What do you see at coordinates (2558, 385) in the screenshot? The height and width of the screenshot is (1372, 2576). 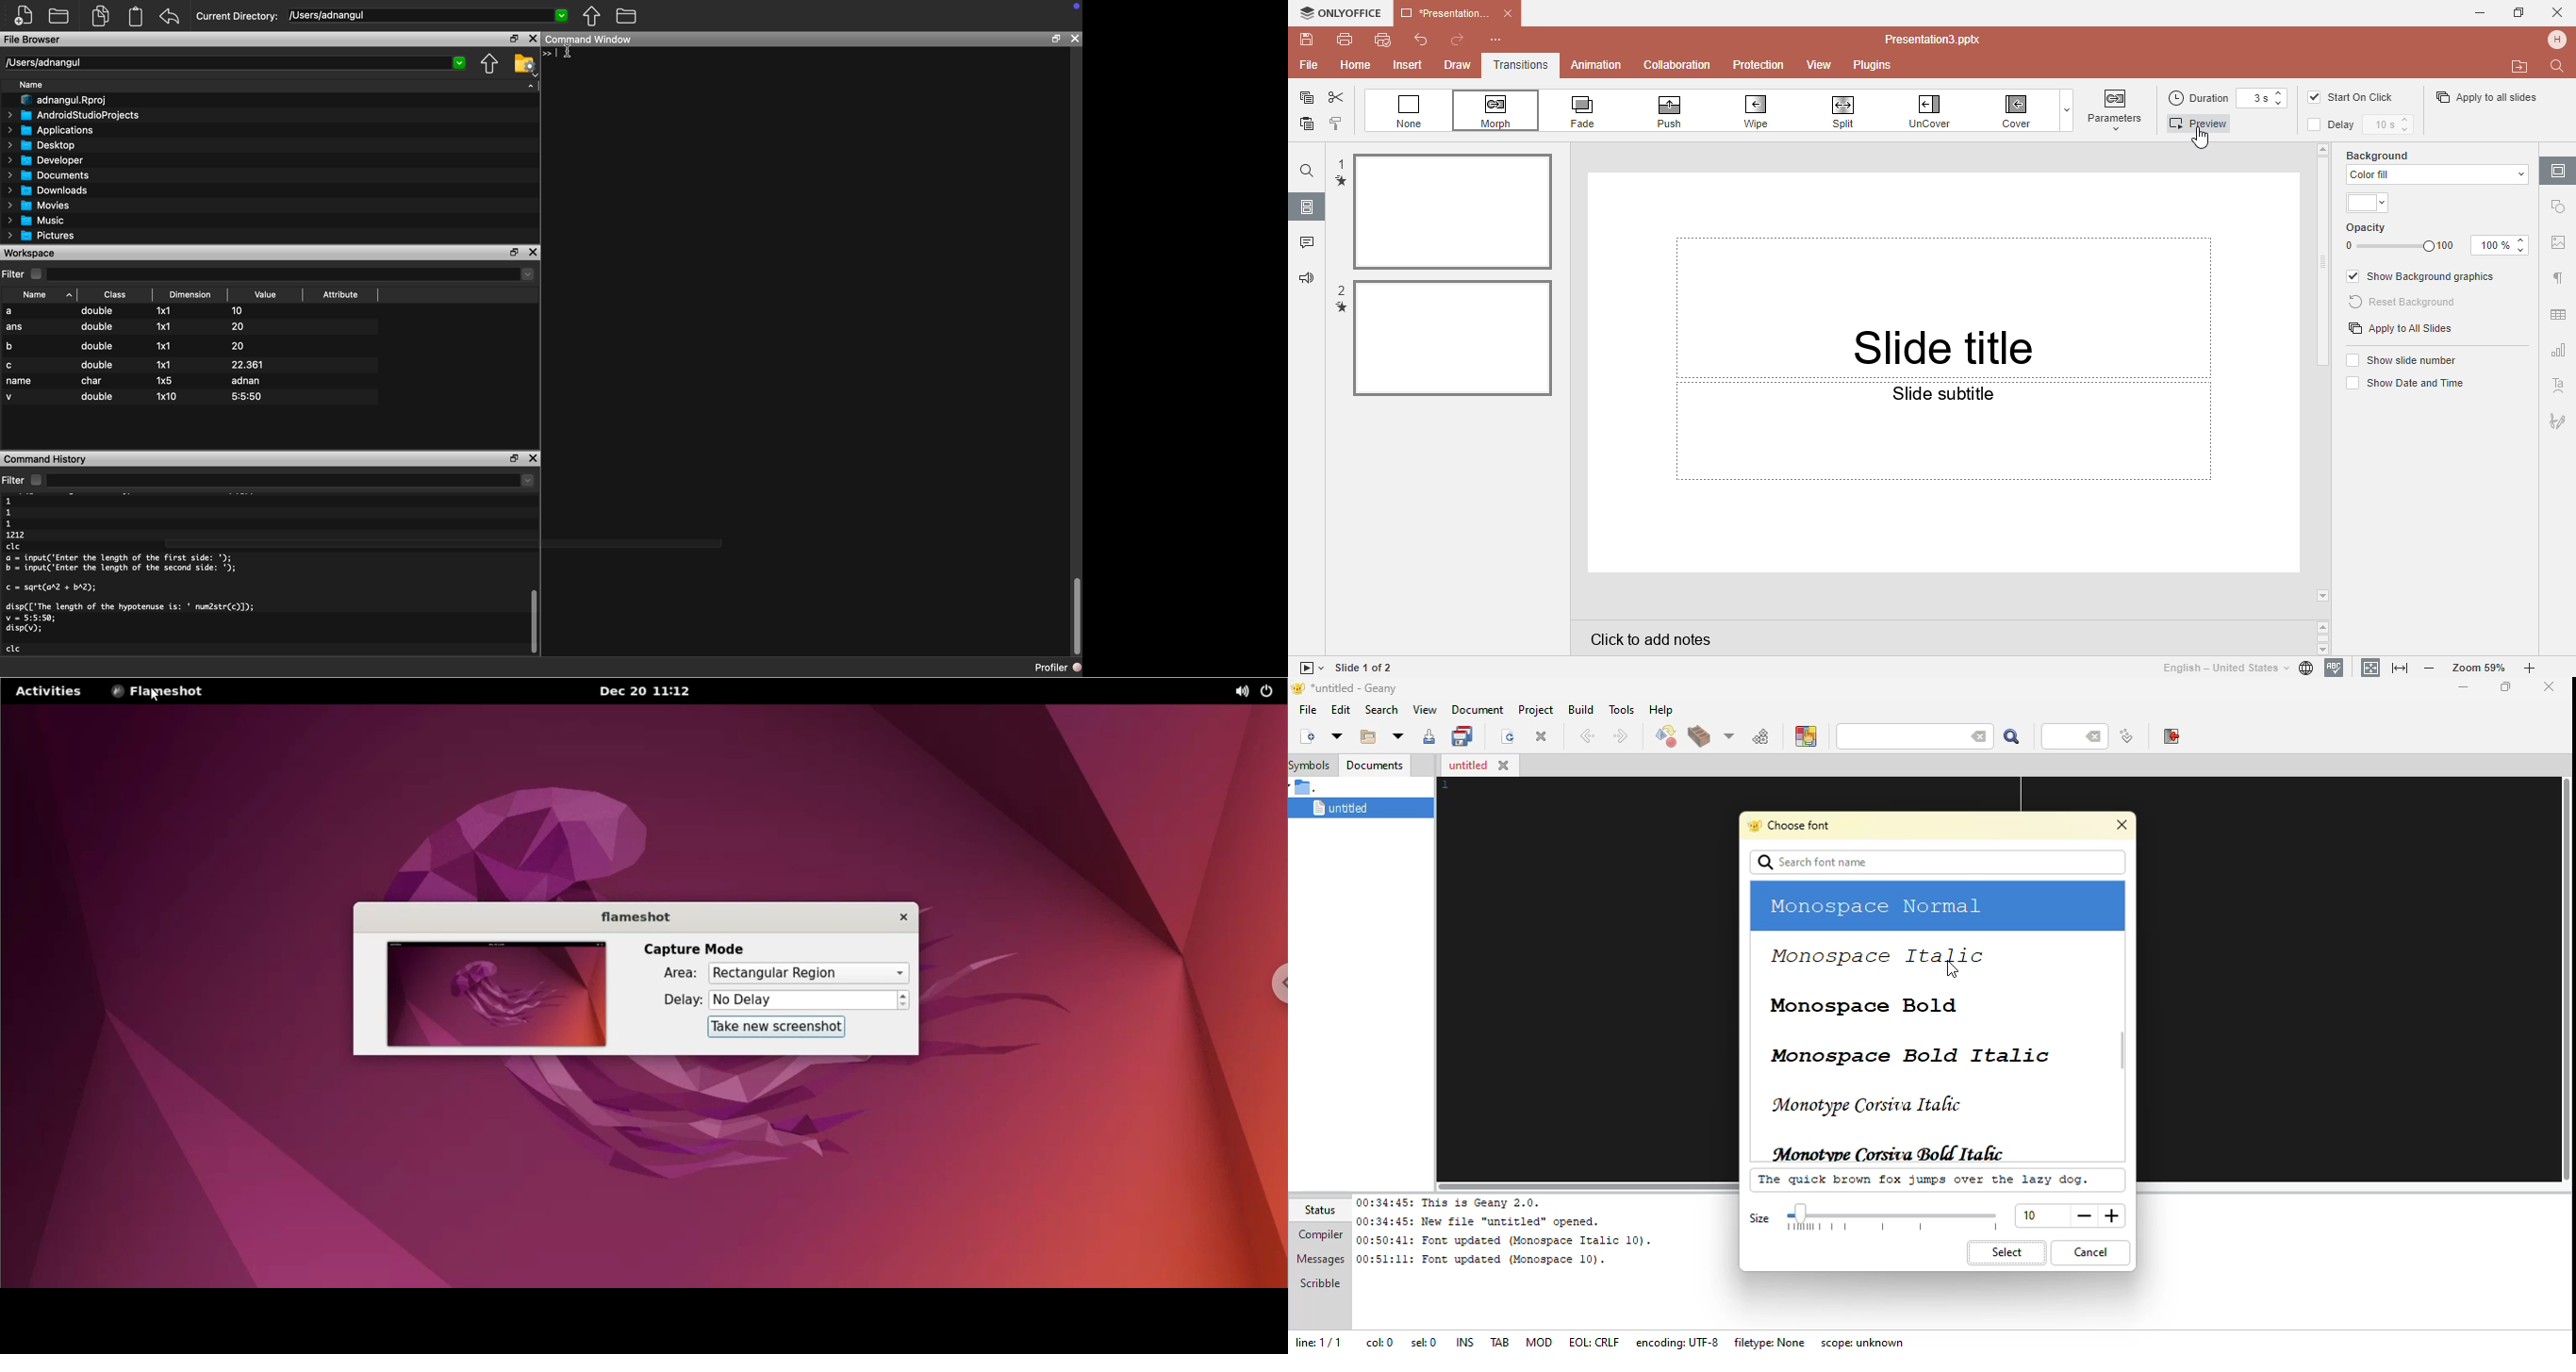 I see `Text art setting` at bounding box center [2558, 385].